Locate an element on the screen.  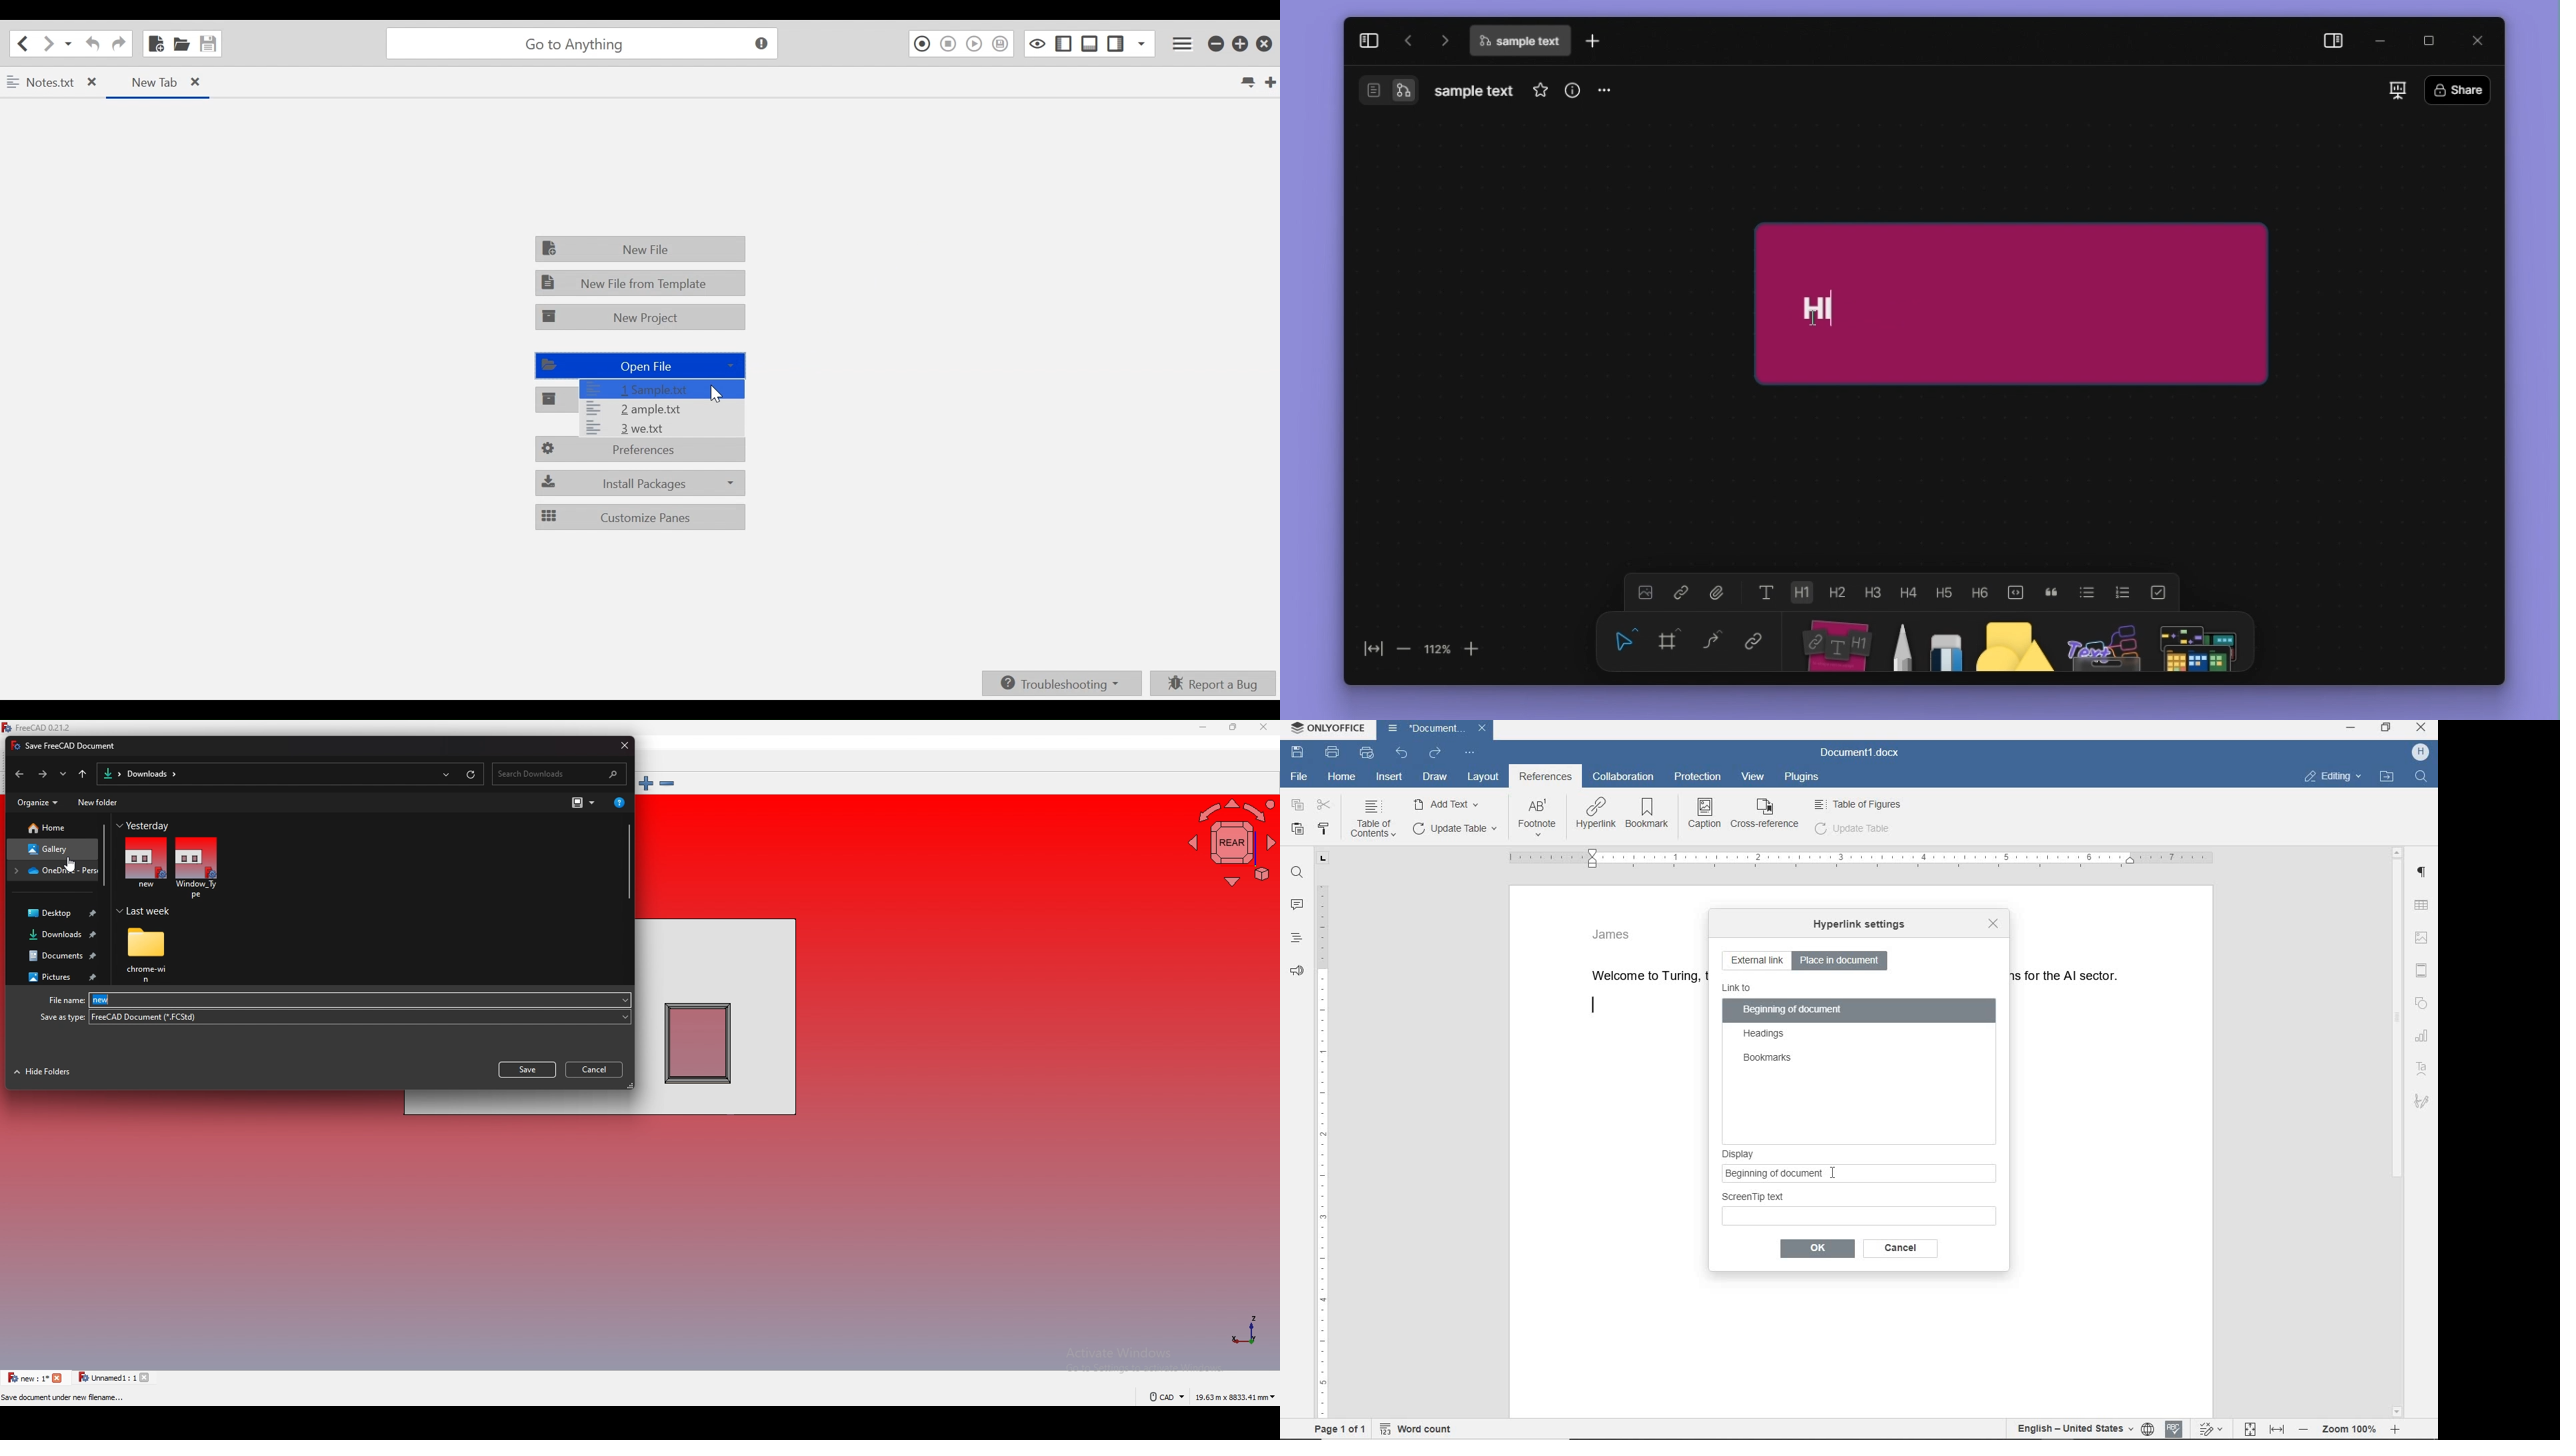
downloads is located at coordinates (57, 935).